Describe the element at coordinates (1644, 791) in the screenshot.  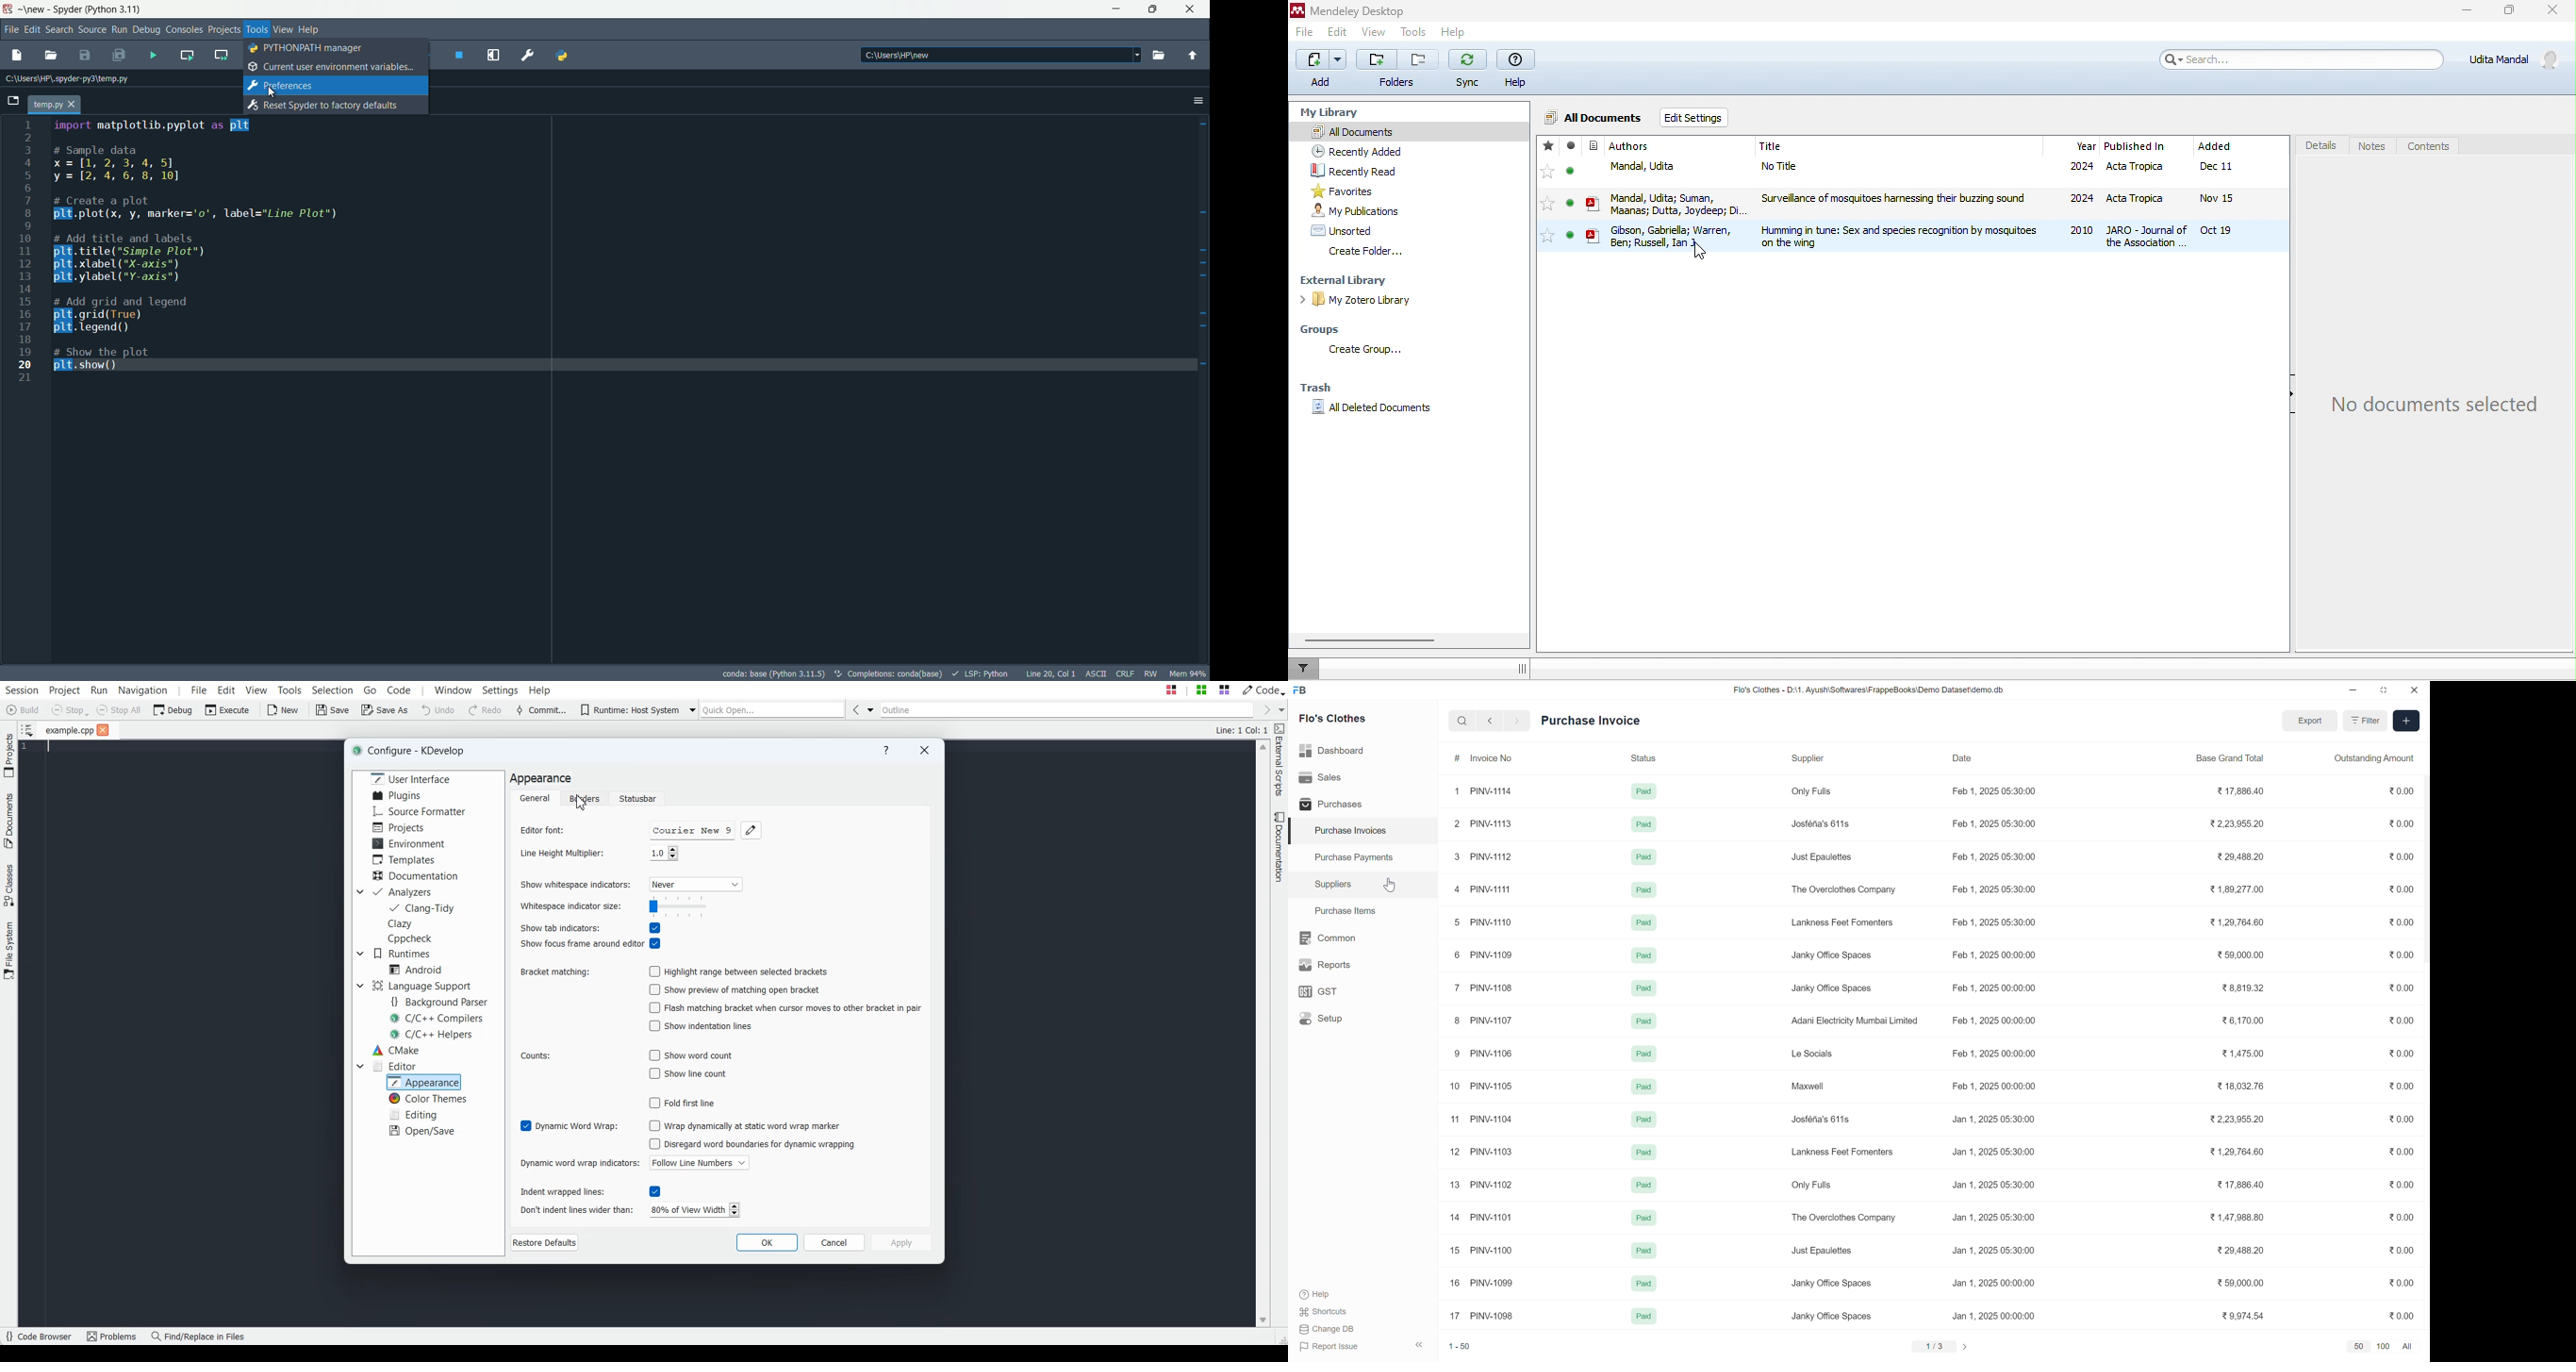
I see `Paid` at that location.